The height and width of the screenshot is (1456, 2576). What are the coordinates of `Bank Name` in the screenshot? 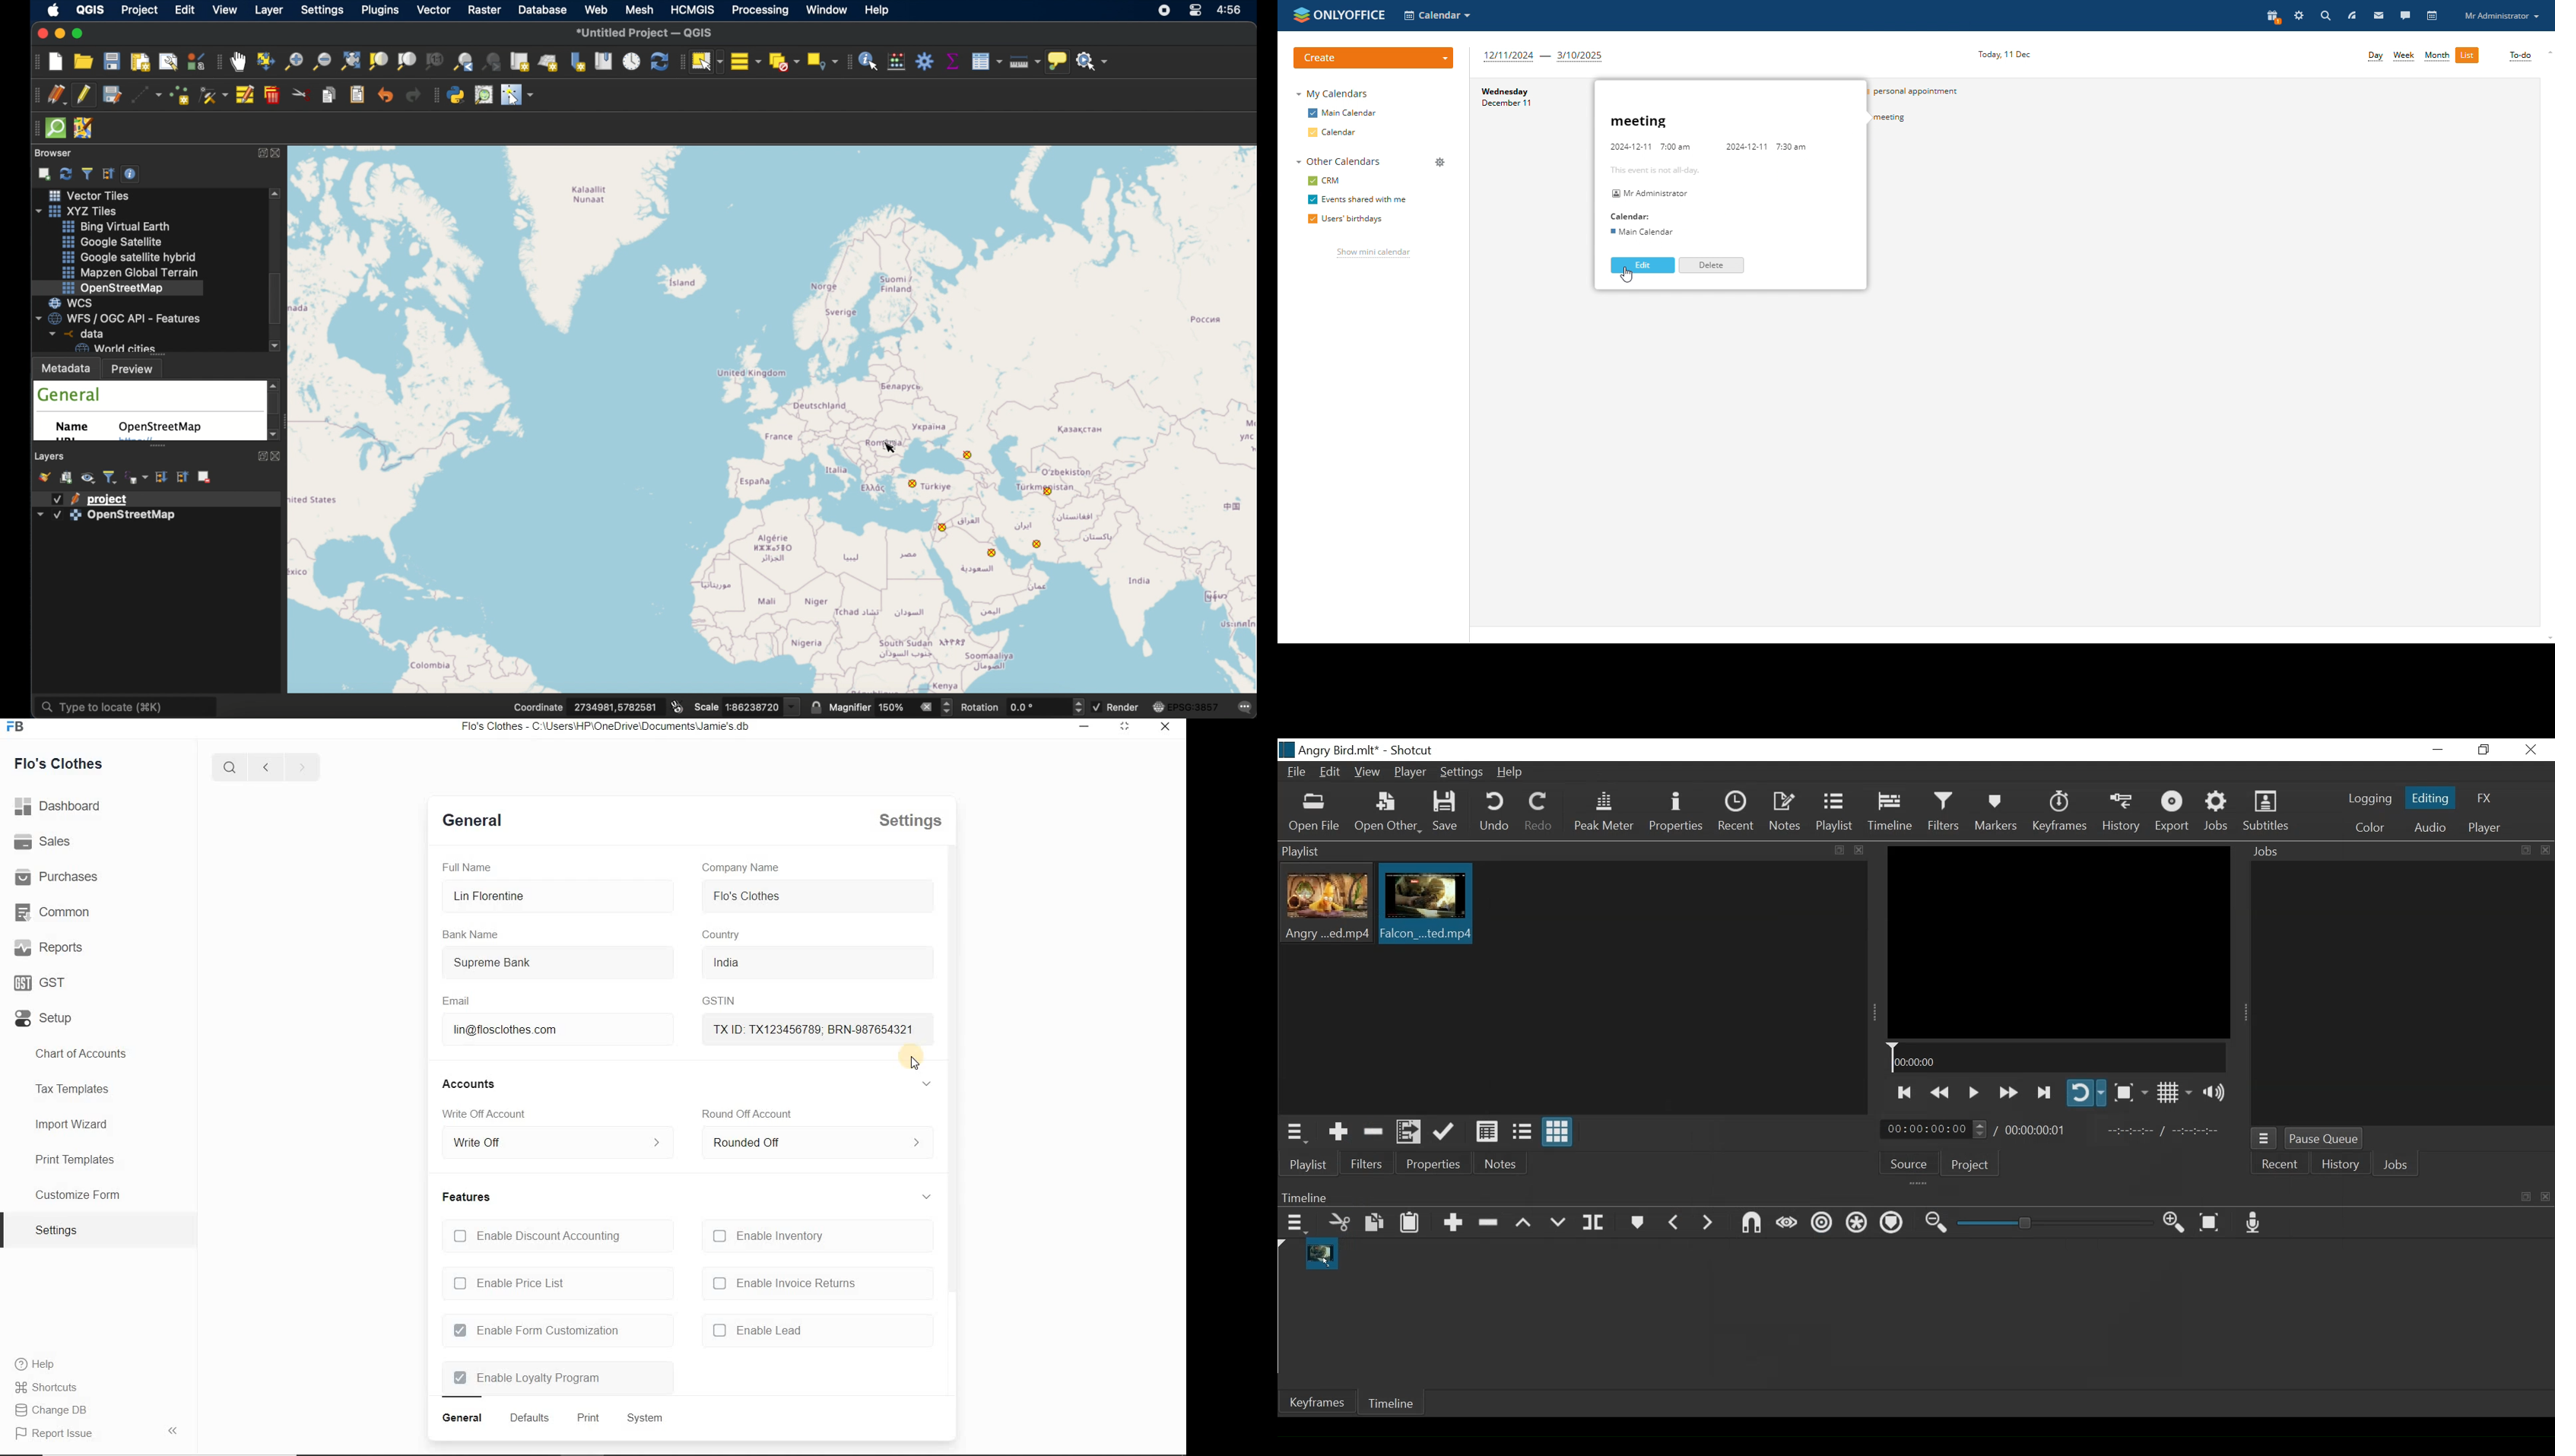 It's located at (473, 935).